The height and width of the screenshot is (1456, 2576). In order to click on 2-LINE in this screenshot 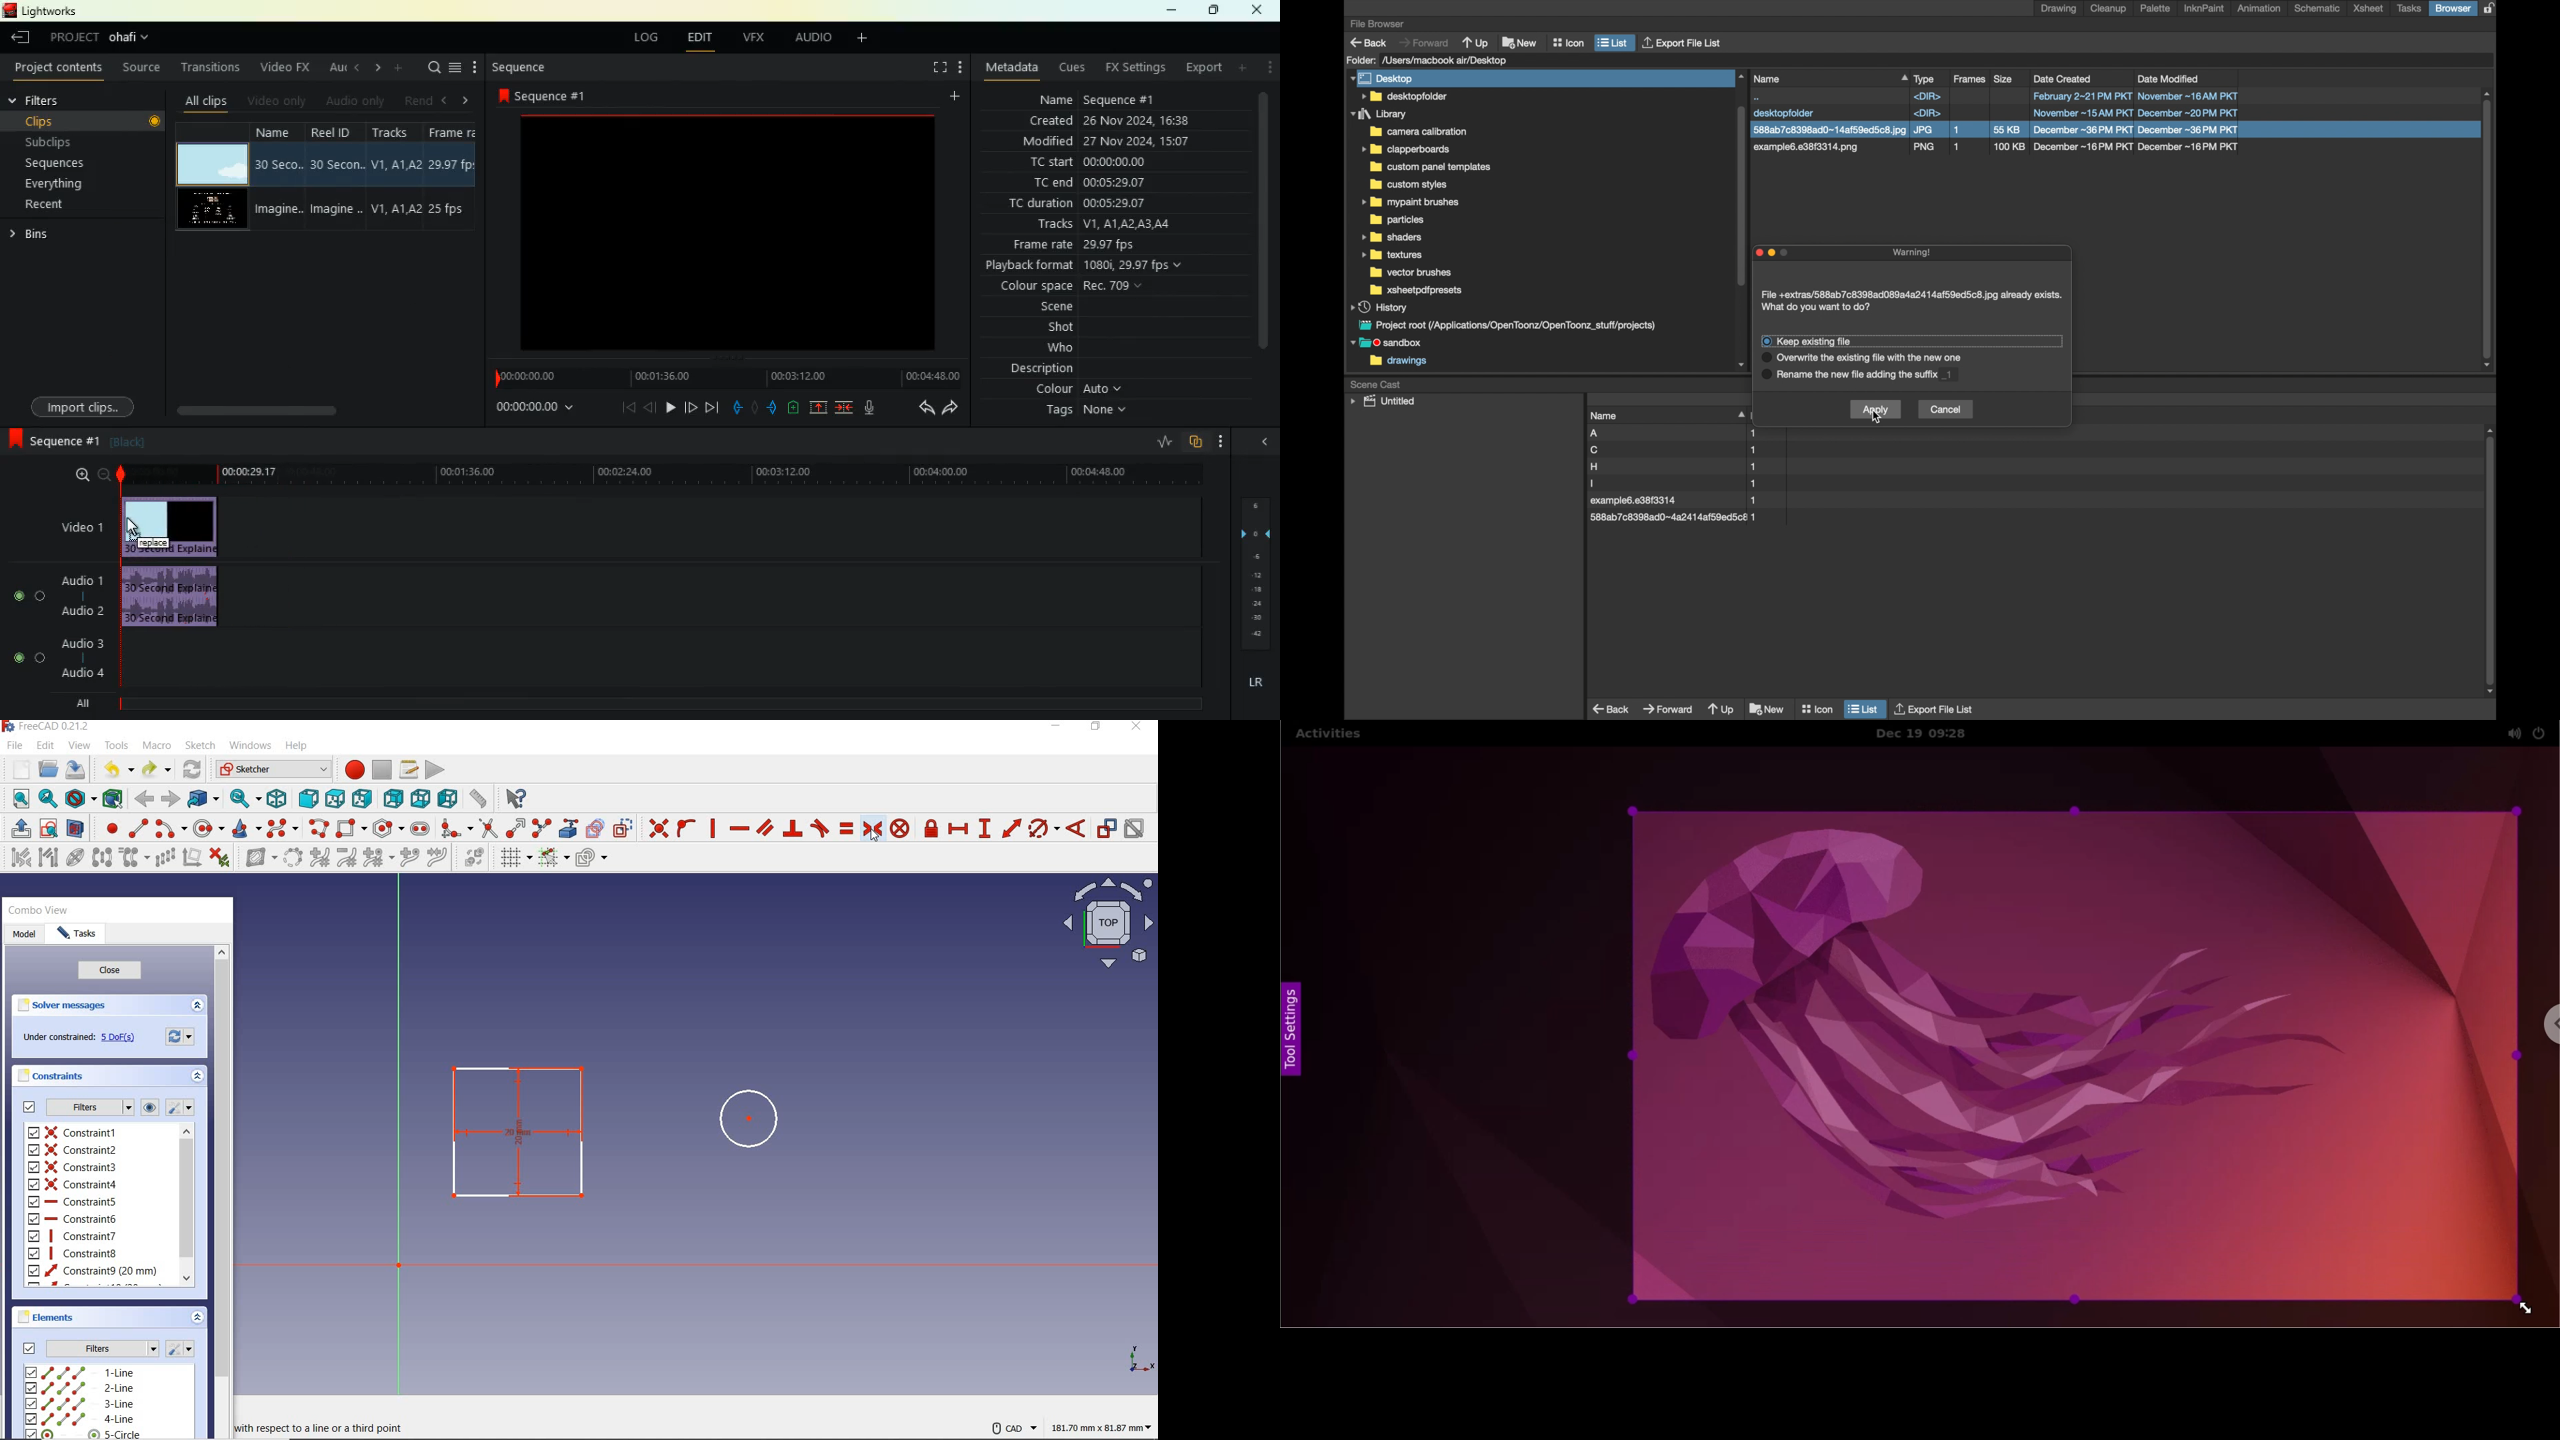, I will do `click(80, 1388)`.